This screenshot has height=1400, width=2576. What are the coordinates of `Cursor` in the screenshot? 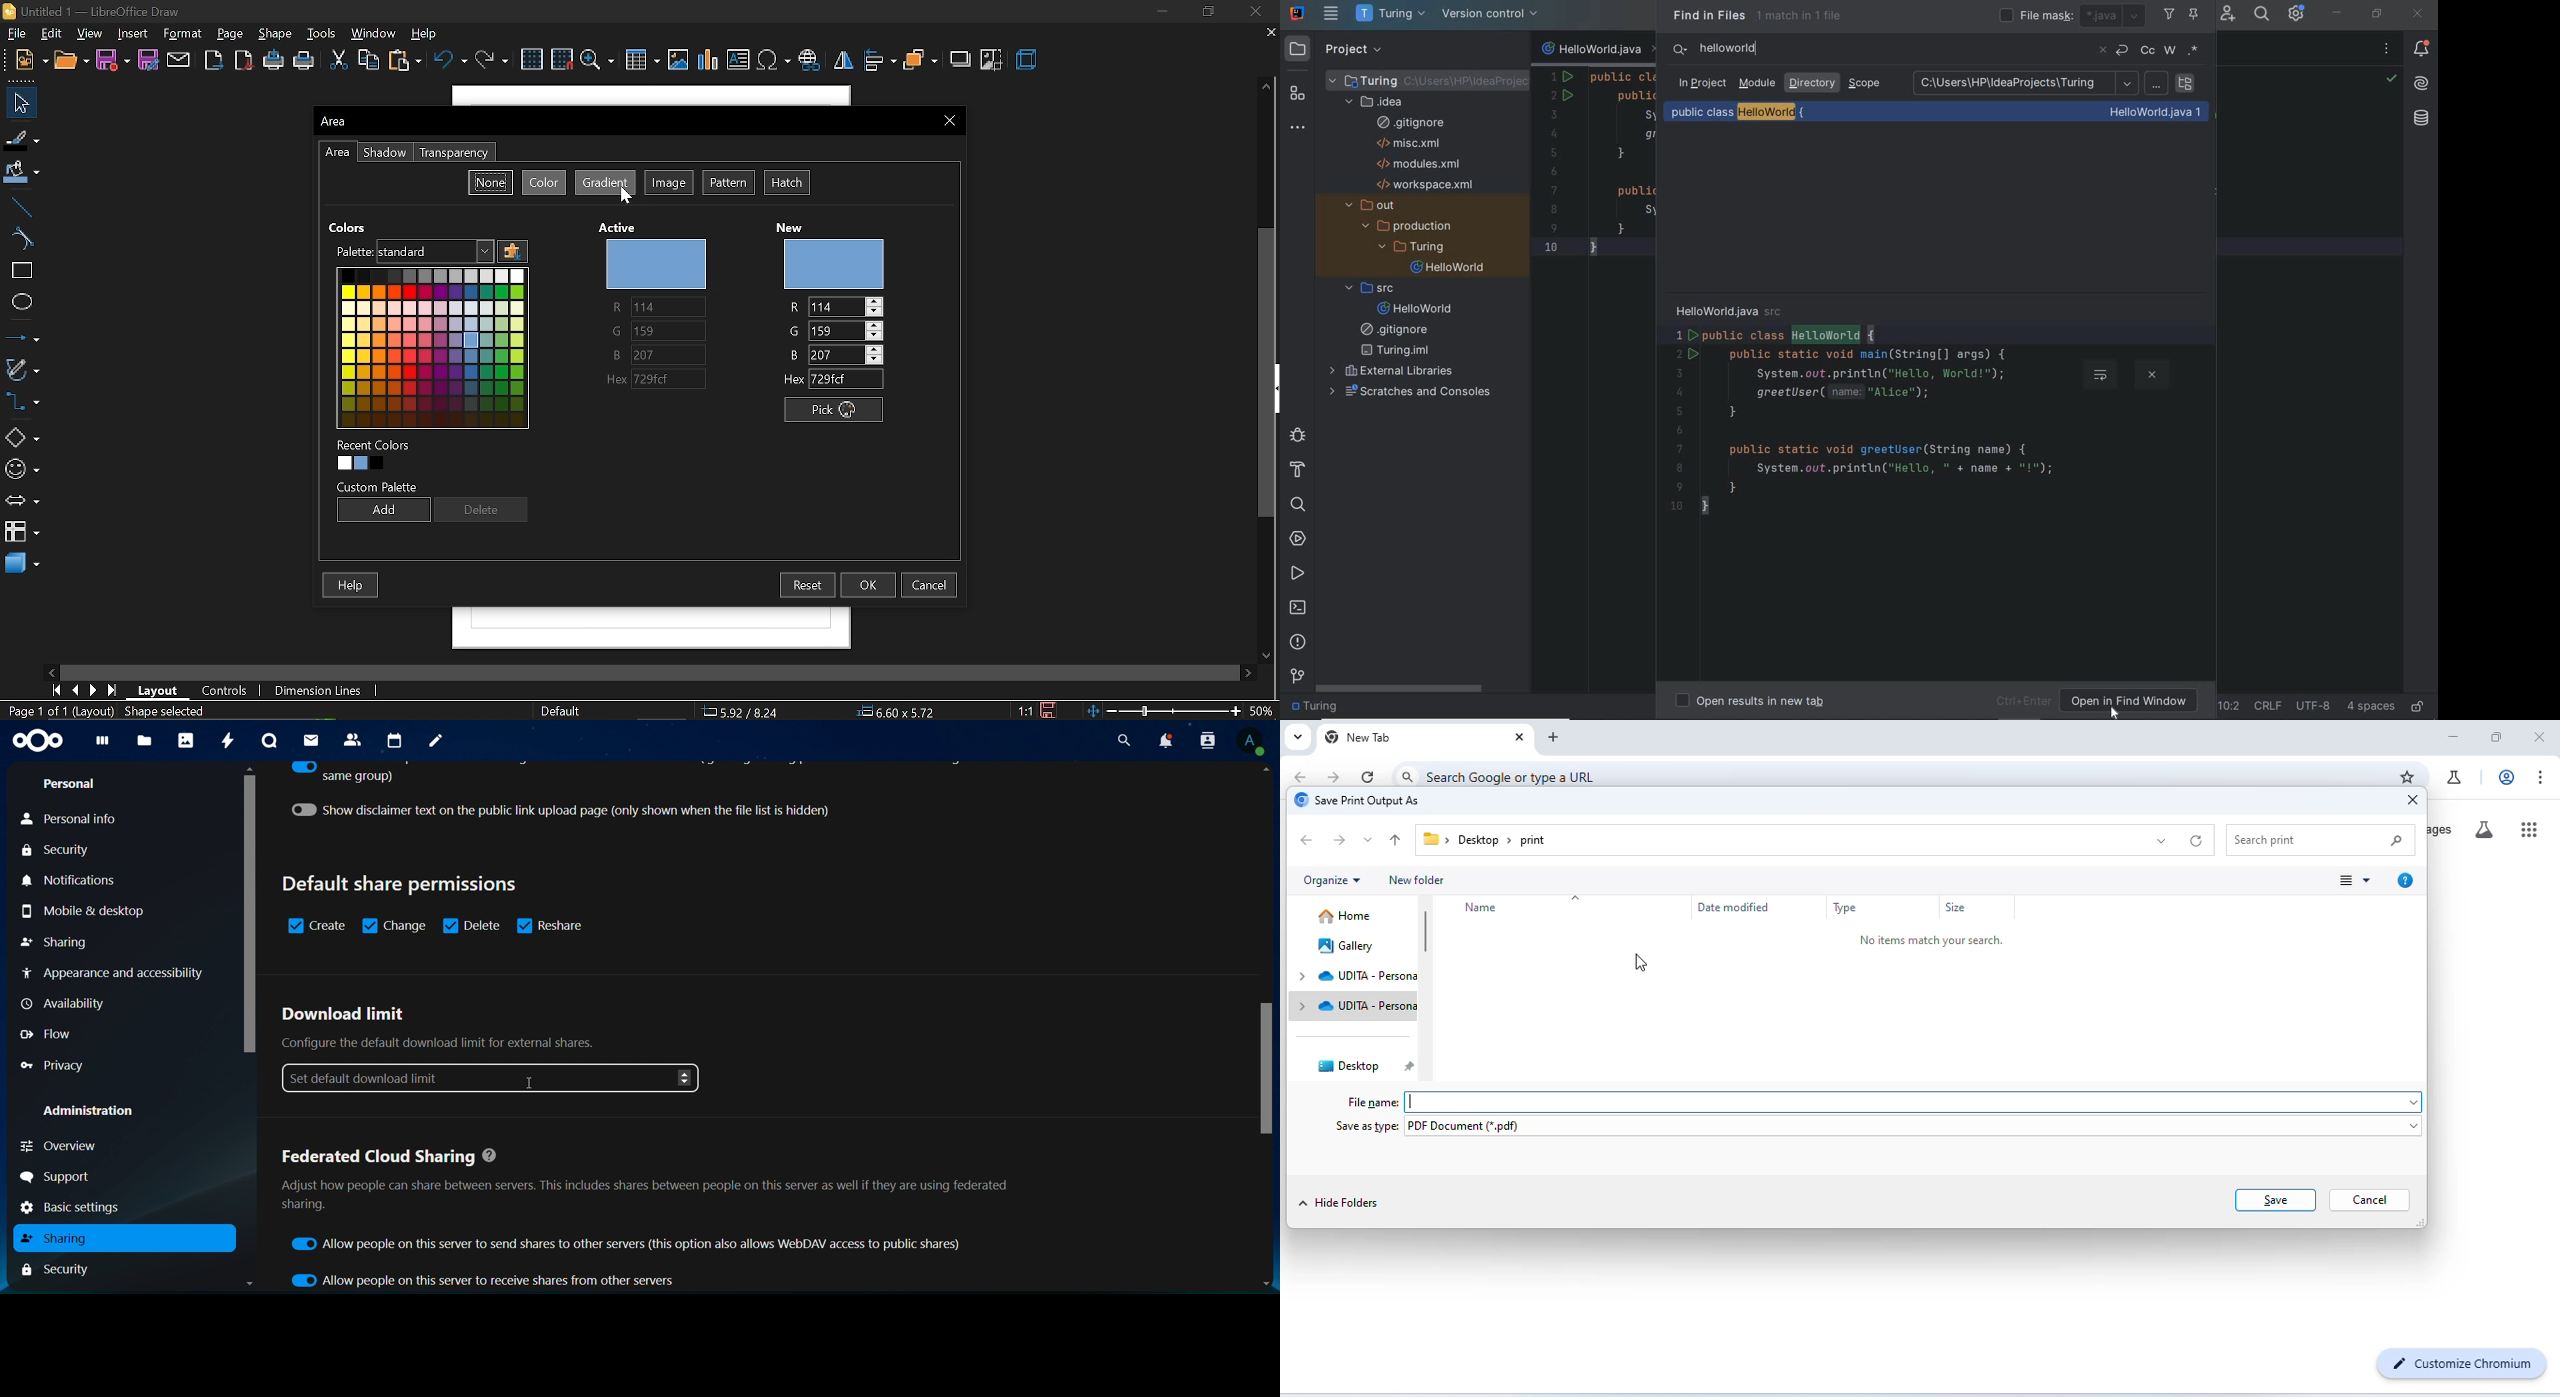 It's located at (532, 1084).